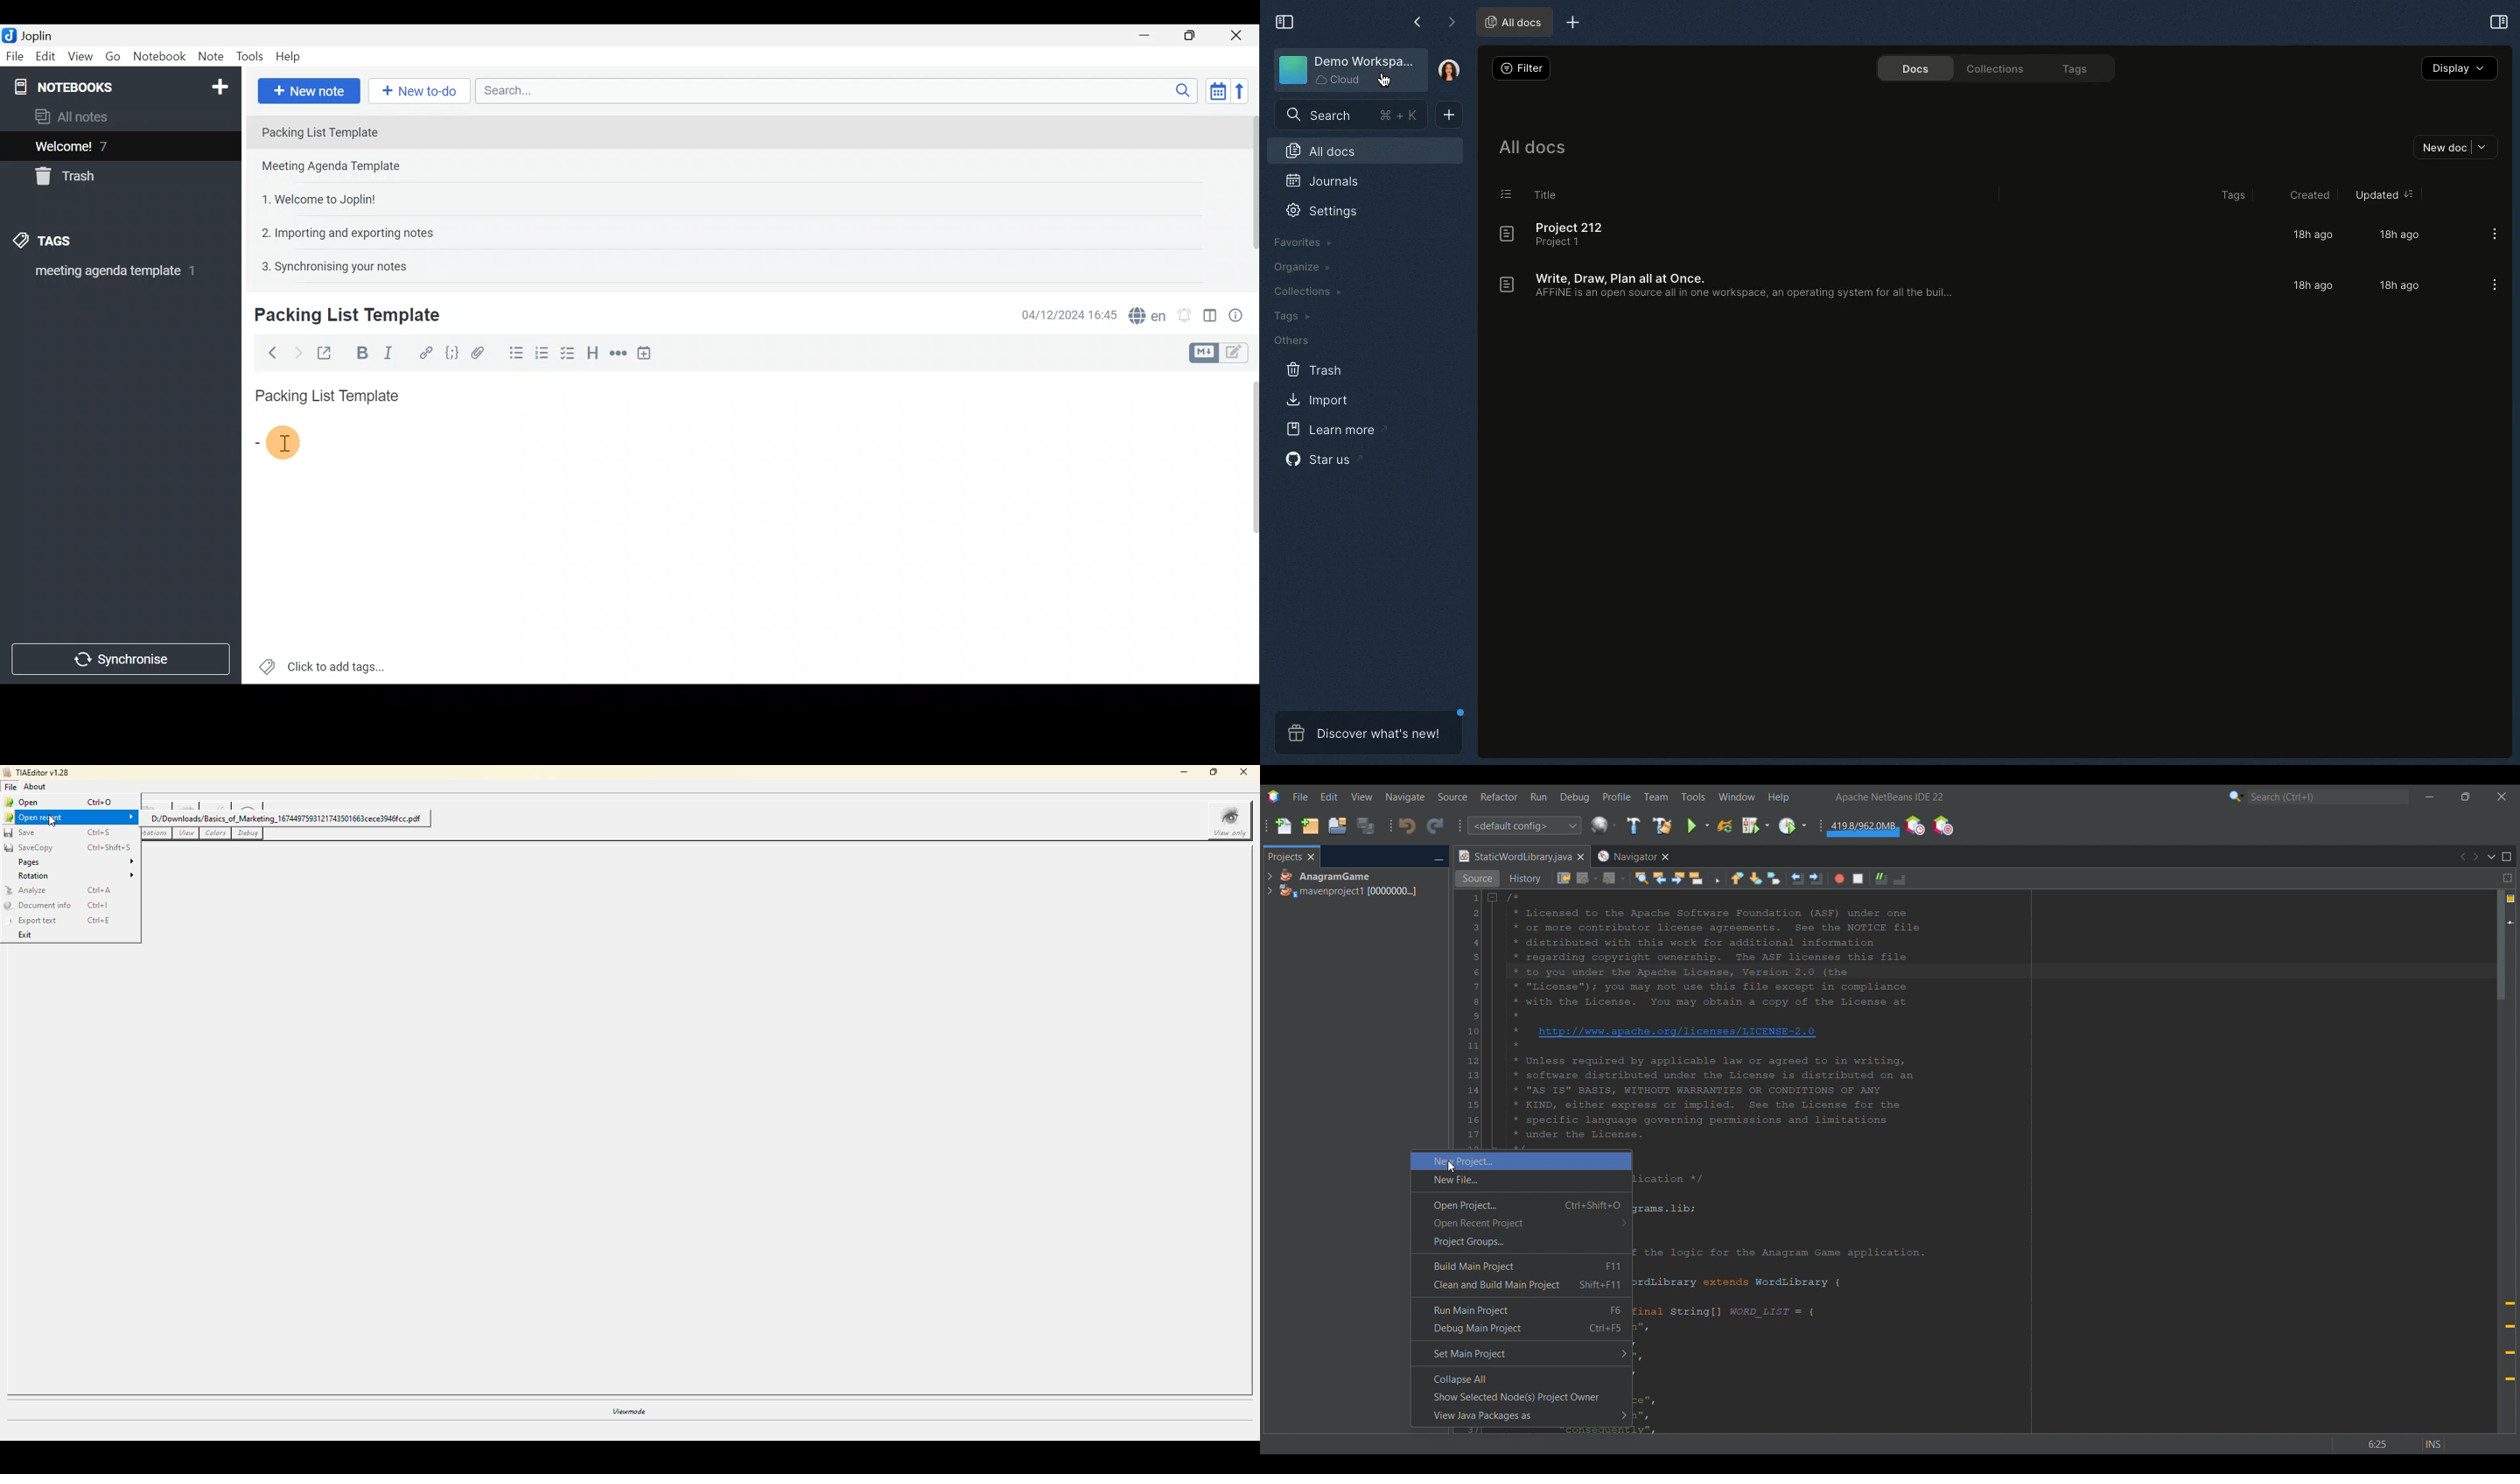 This screenshot has height=1484, width=2520. Describe the element at coordinates (251, 57) in the screenshot. I see `Tools` at that location.